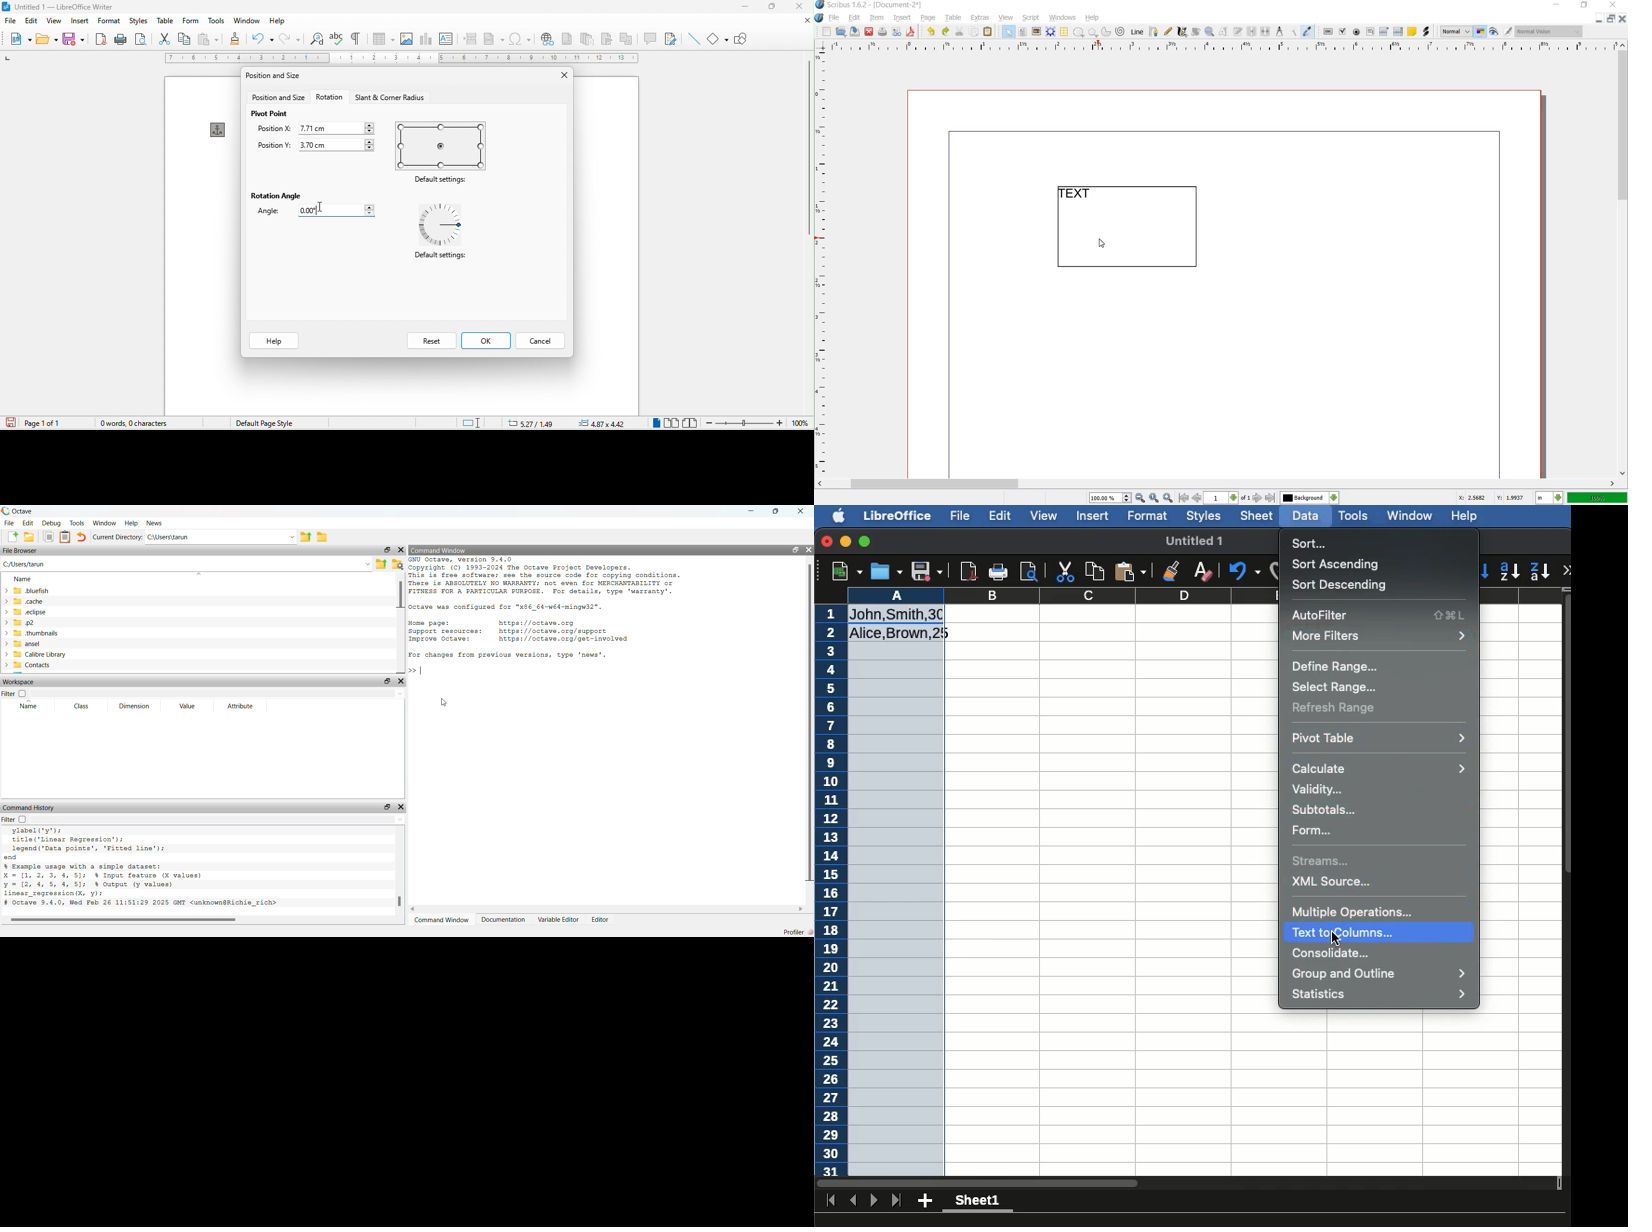 The width and height of the screenshot is (1652, 1232). What do you see at coordinates (896, 881) in the screenshot?
I see `Column A selected` at bounding box center [896, 881].